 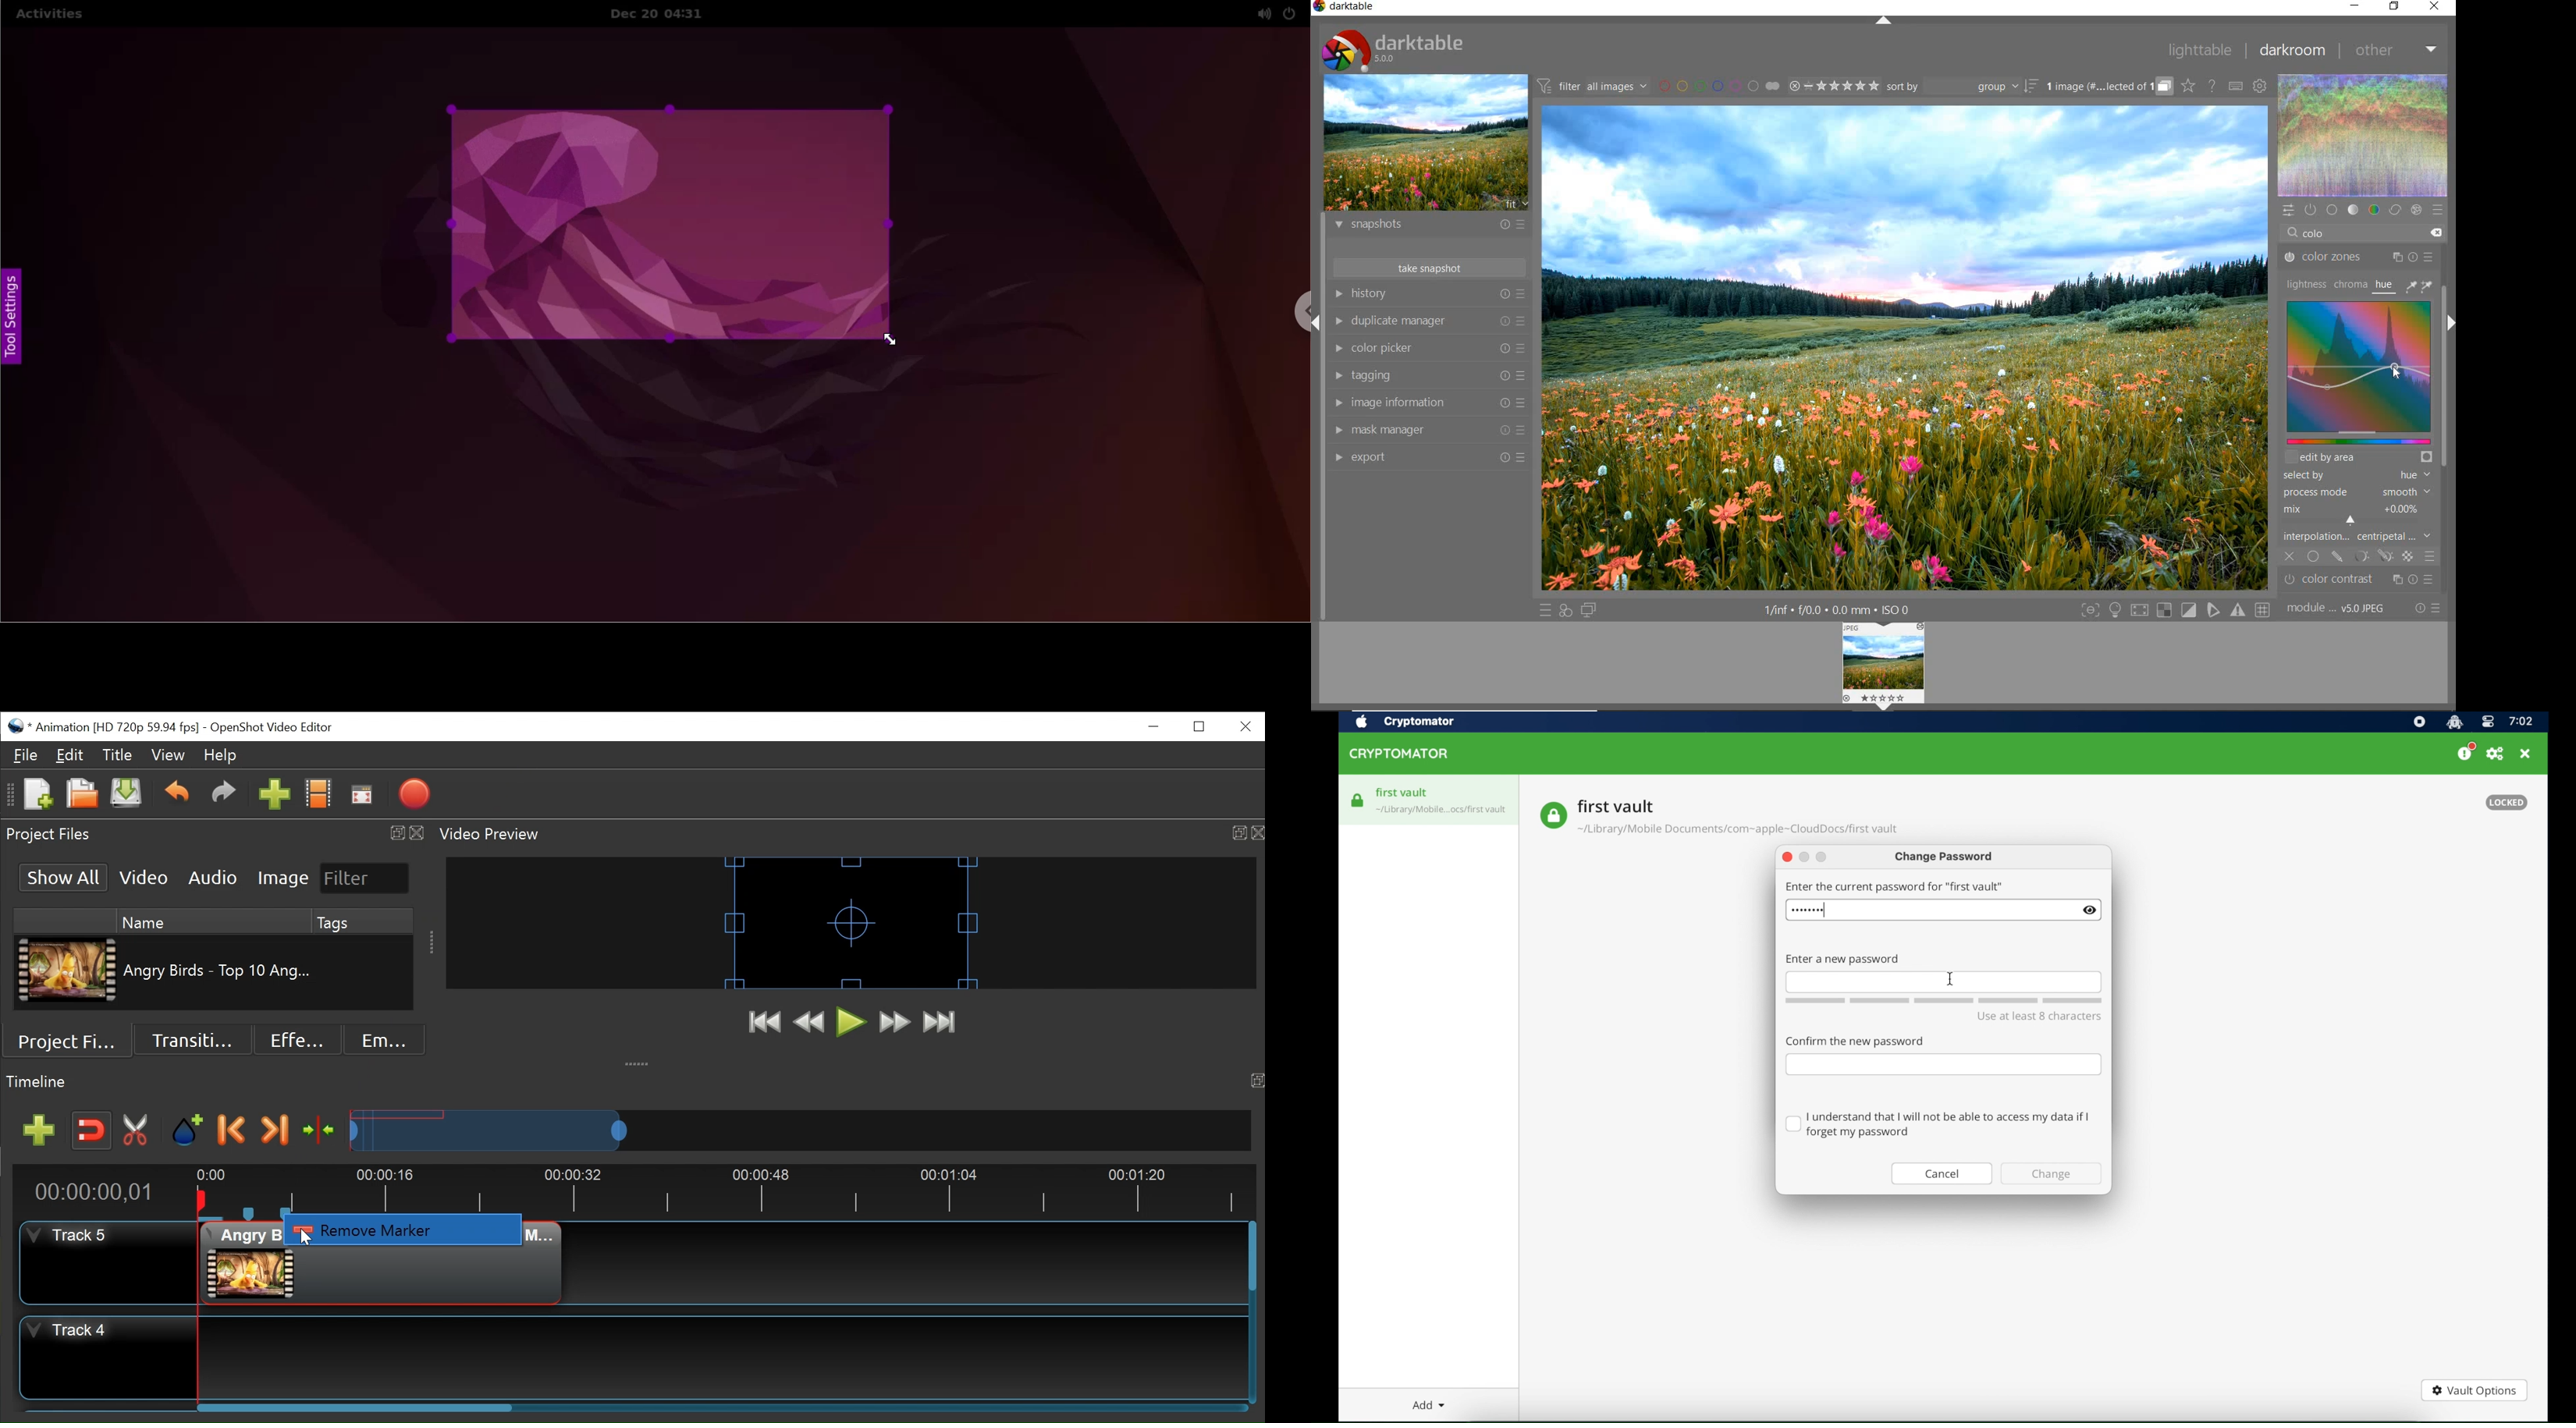 I want to click on base, so click(x=2332, y=210).